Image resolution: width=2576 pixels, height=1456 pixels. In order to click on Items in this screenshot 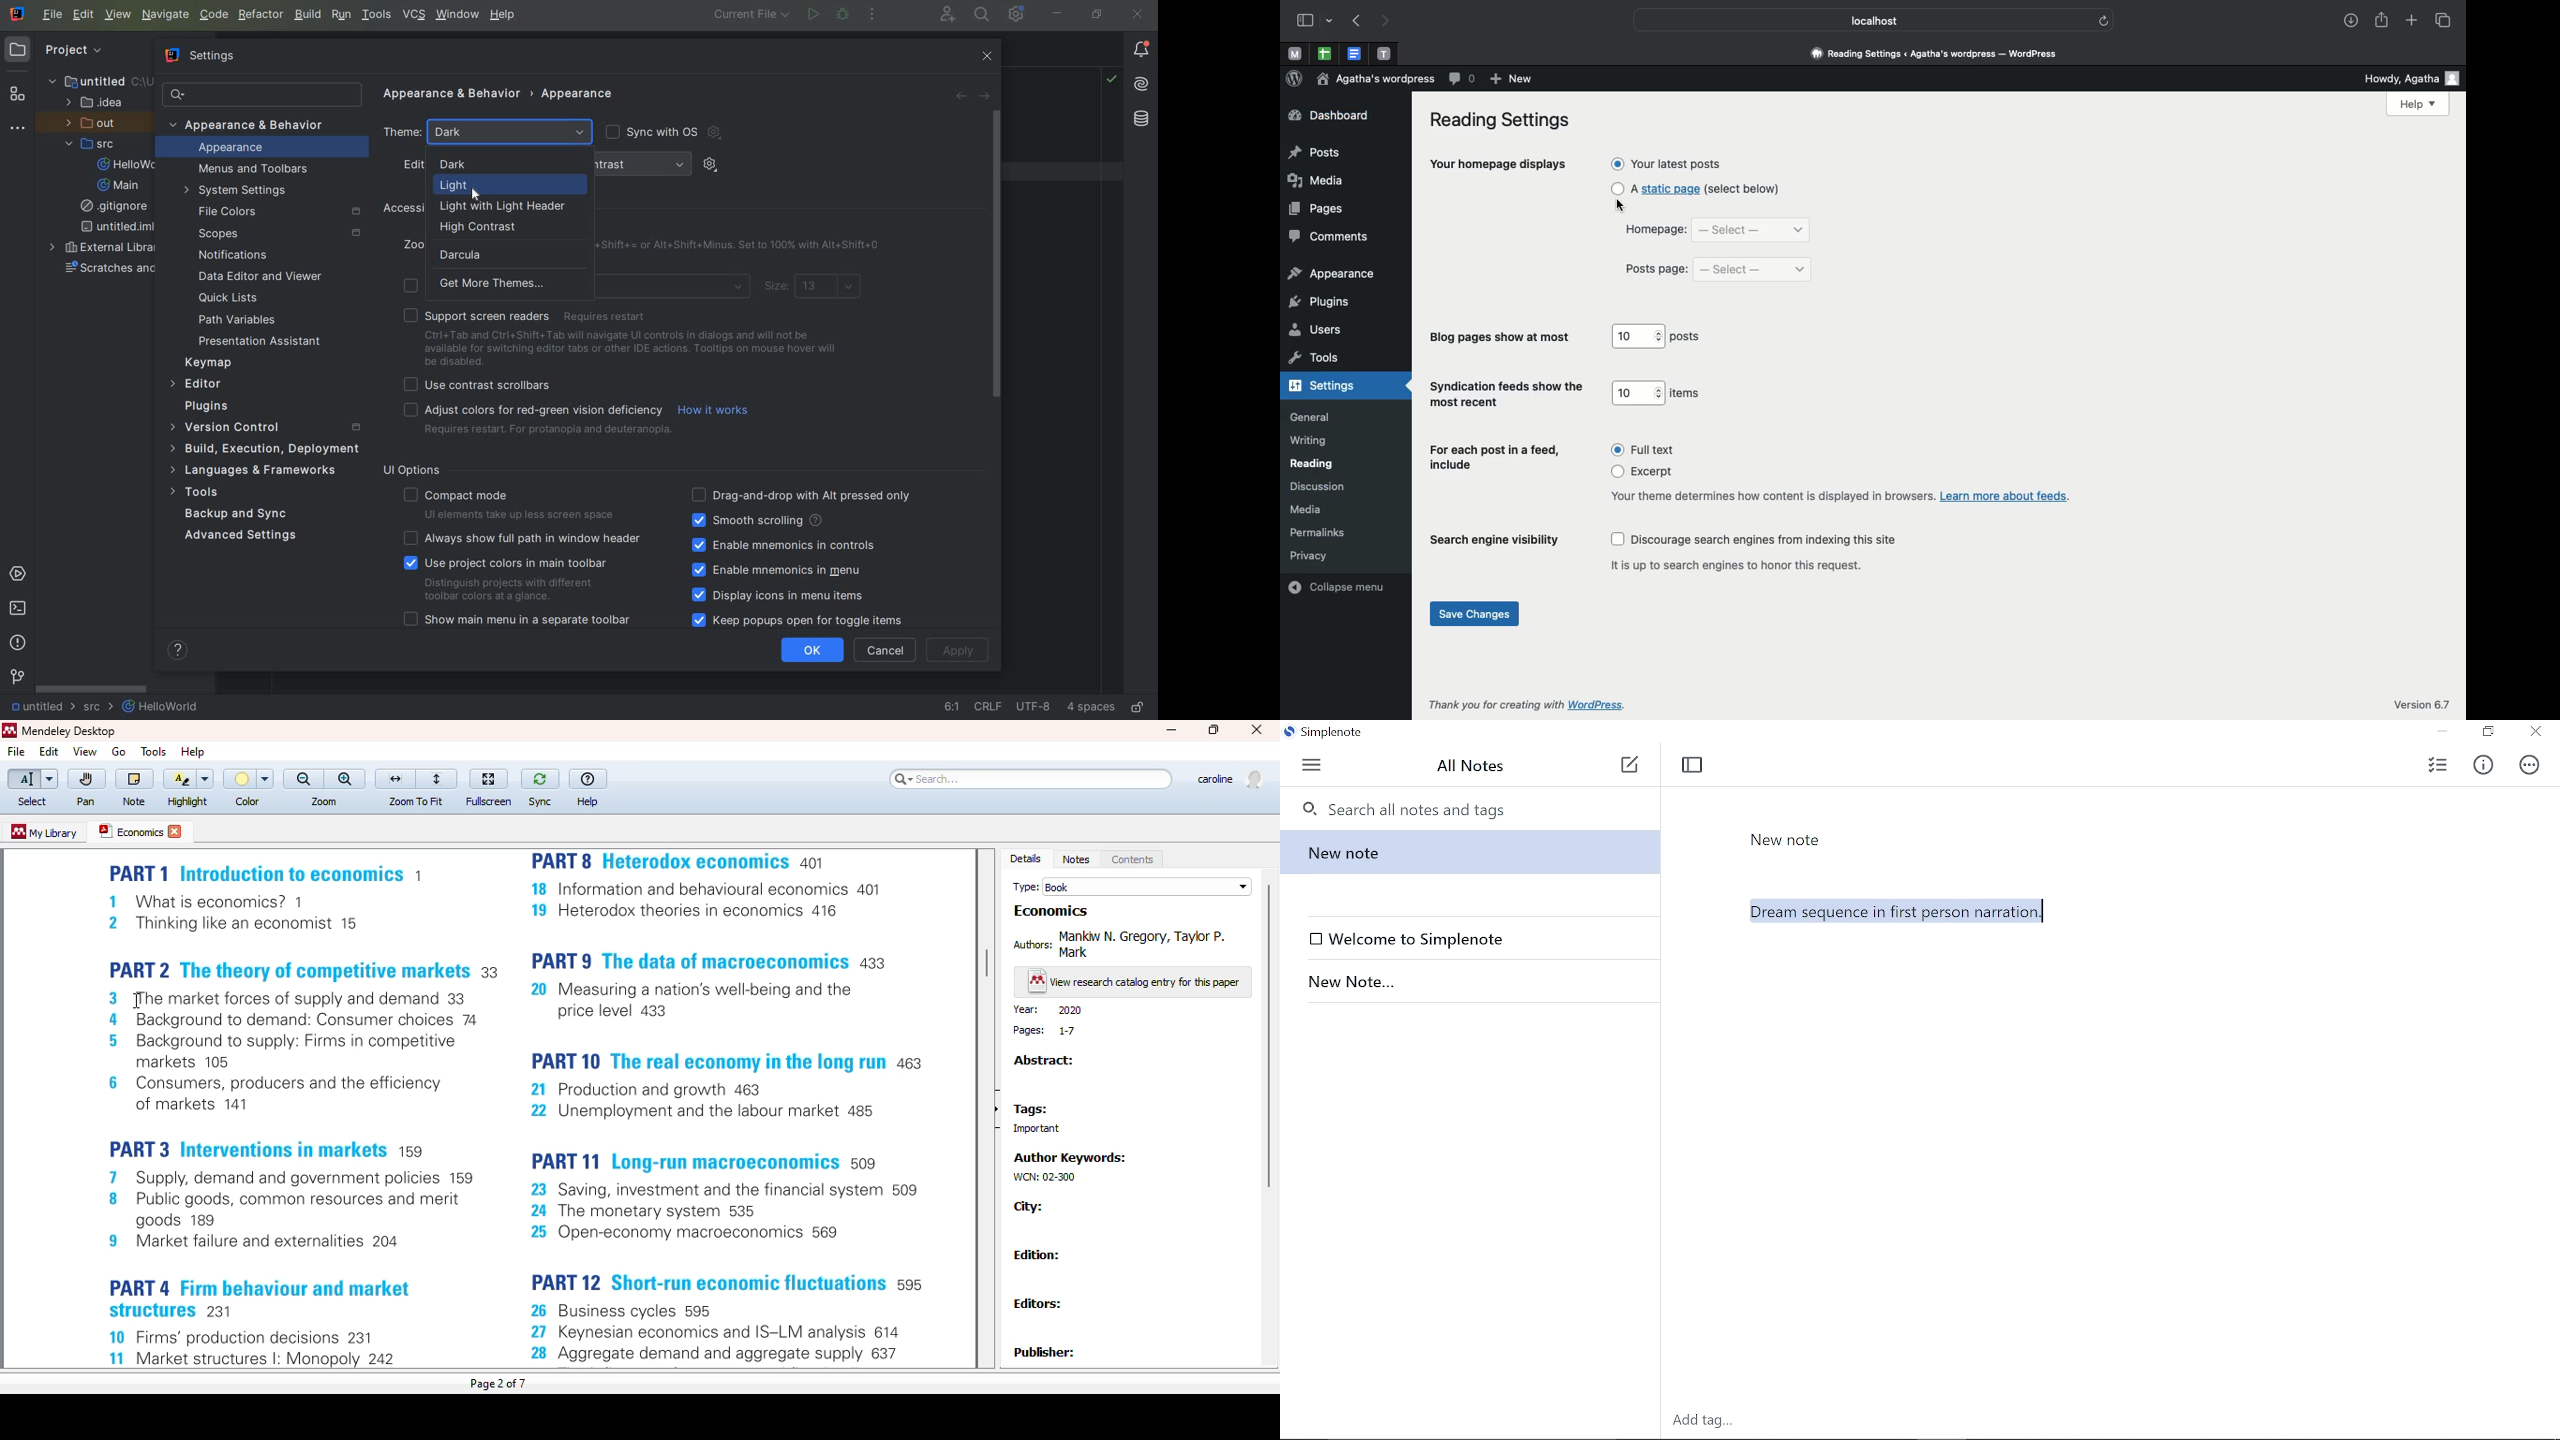, I will do `click(1687, 394)`.